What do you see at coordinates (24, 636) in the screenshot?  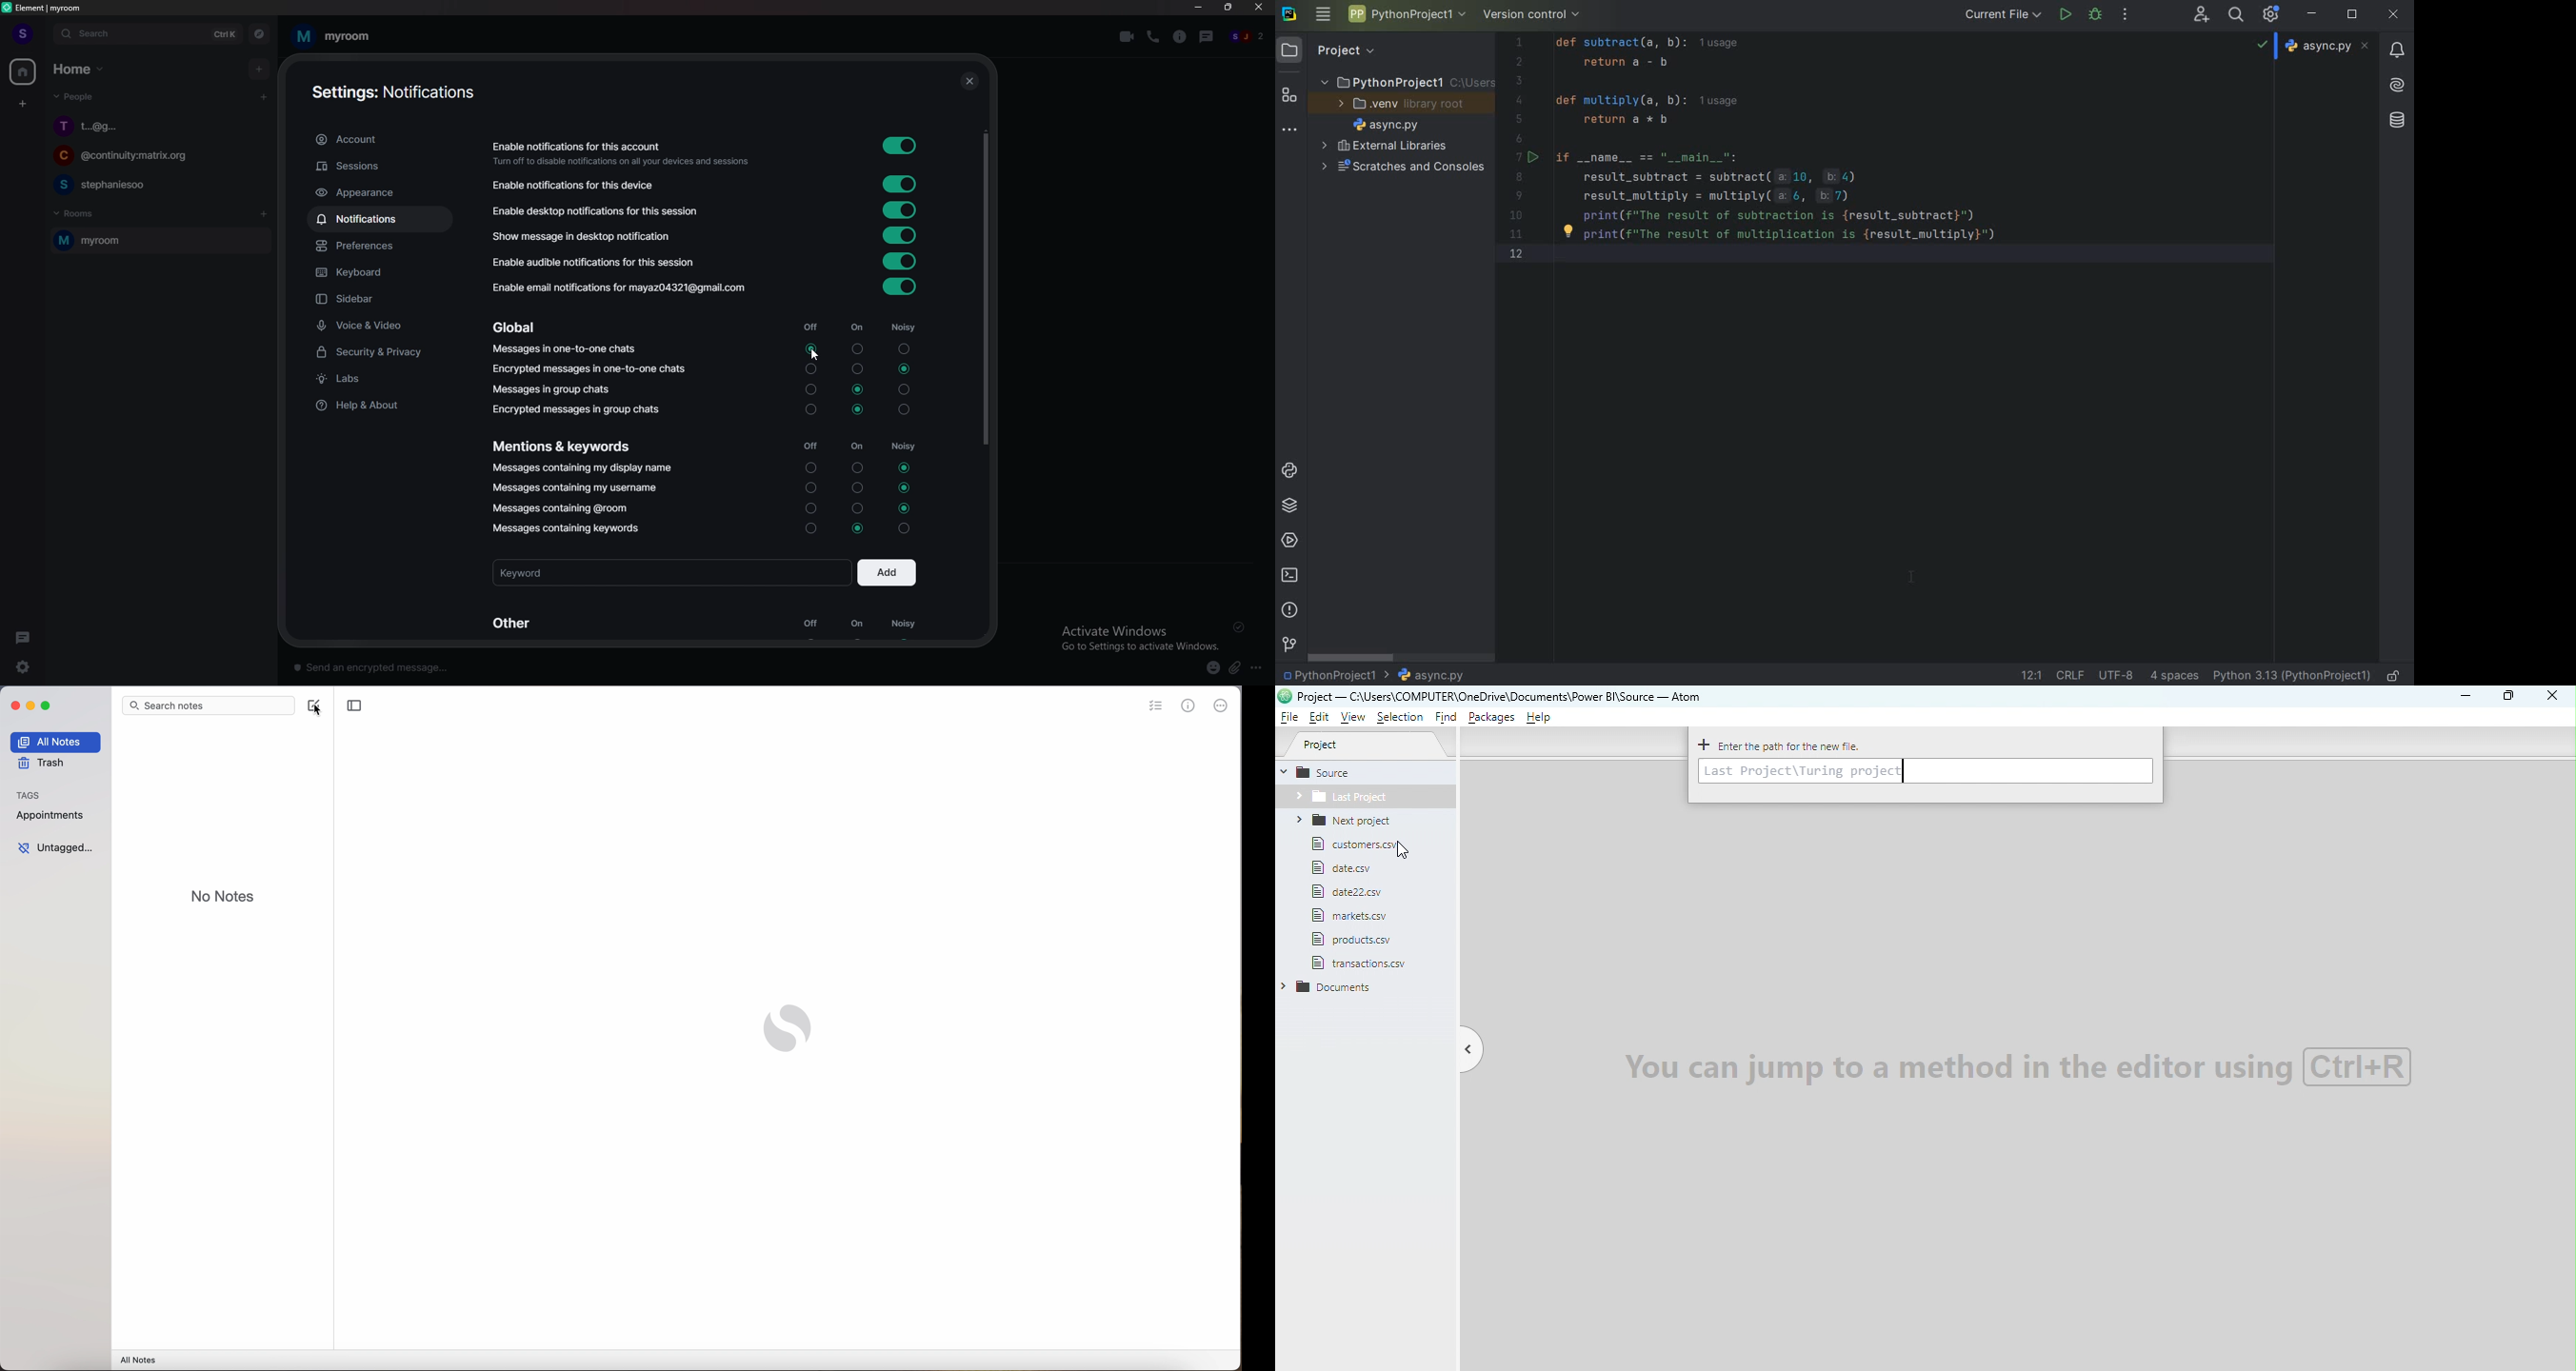 I see `thread` at bounding box center [24, 636].